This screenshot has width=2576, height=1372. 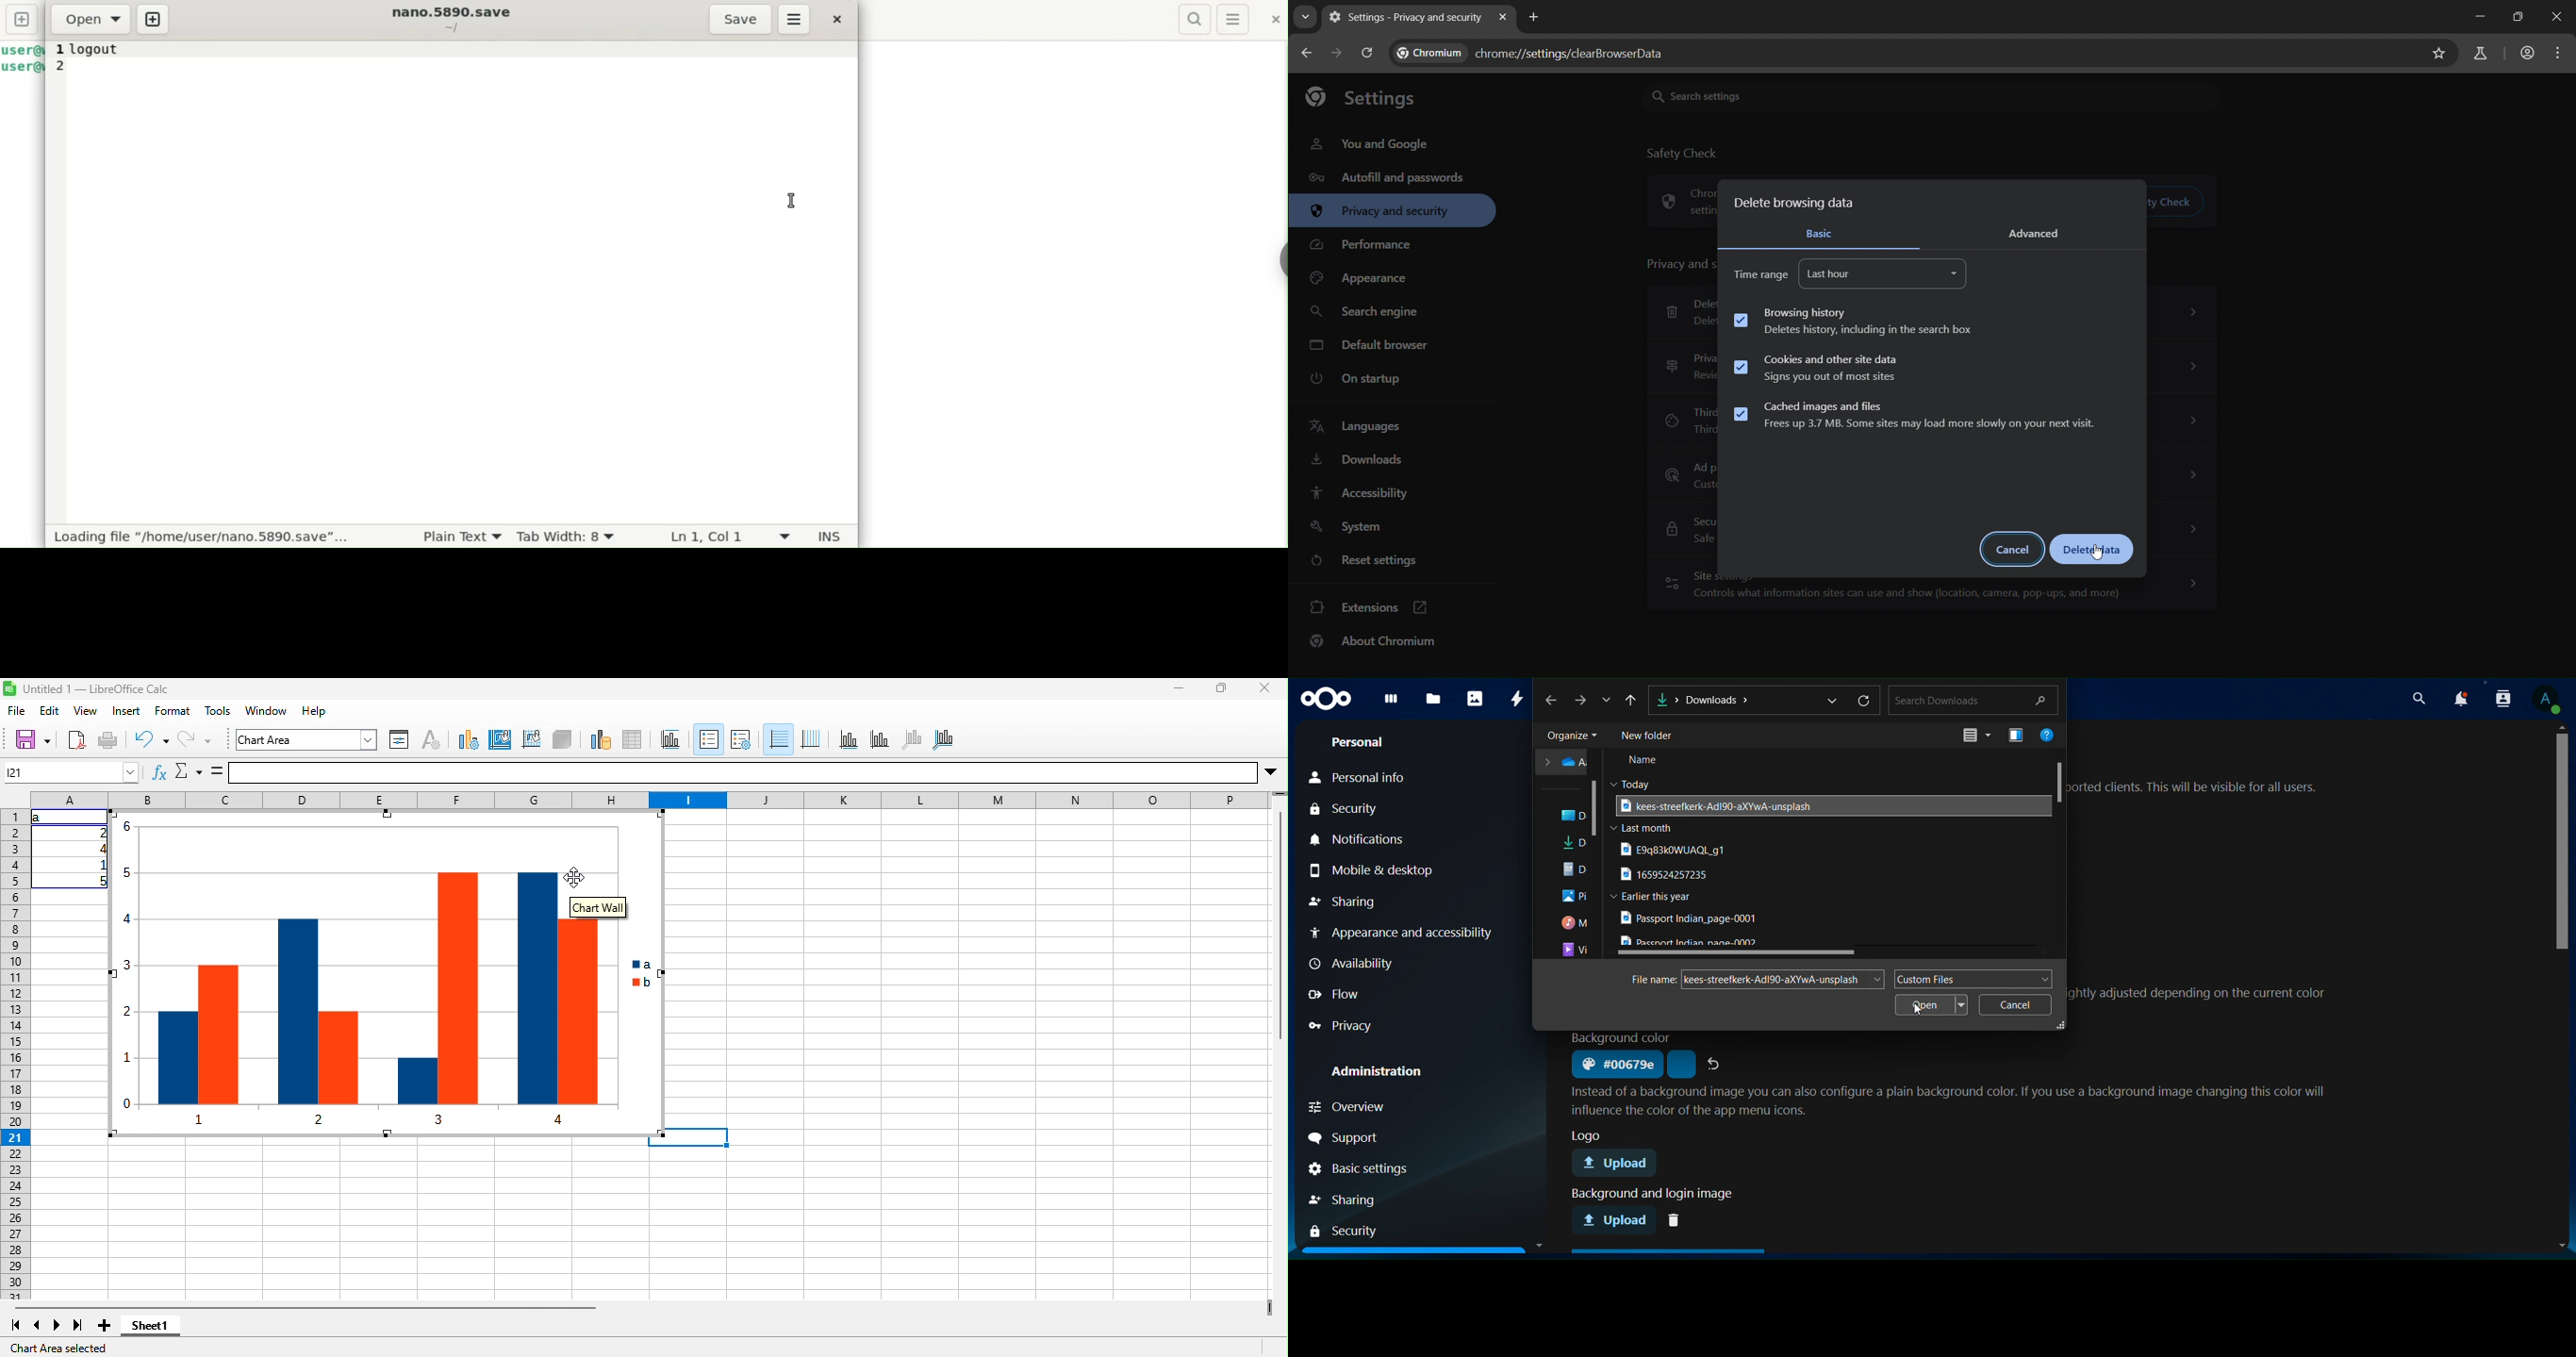 What do you see at coordinates (100, 881) in the screenshot?
I see `5` at bounding box center [100, 881].